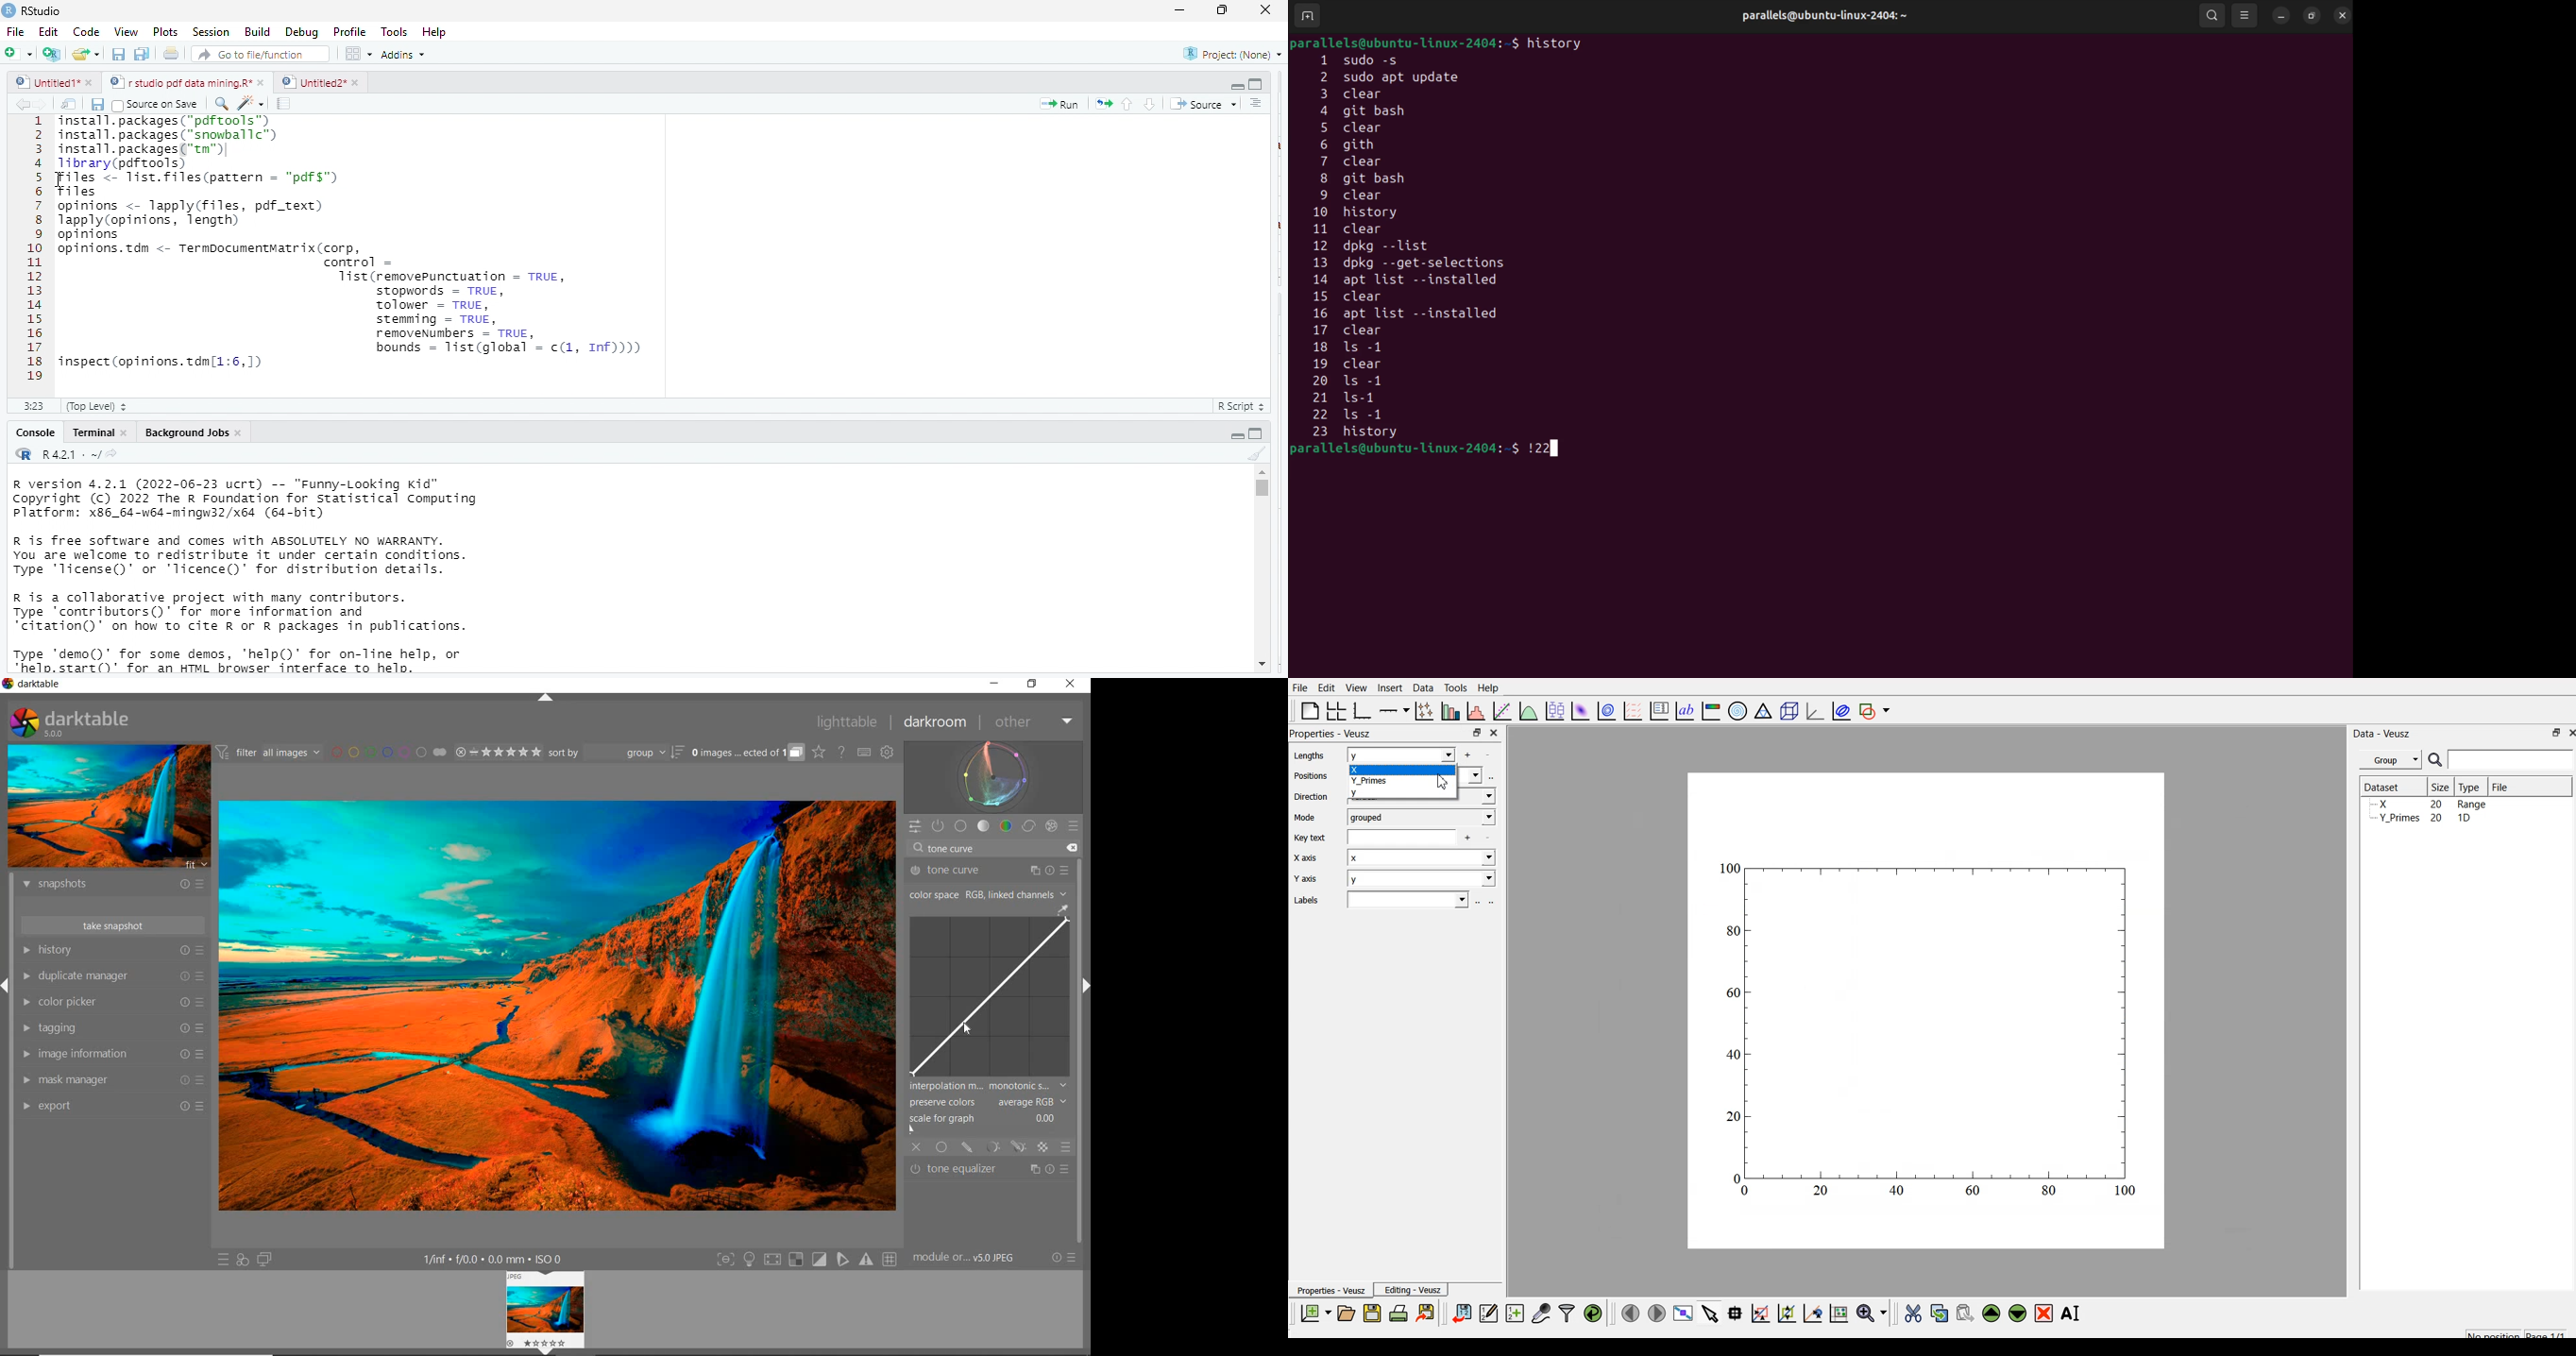 The image size is (2576, 1372). What do you see at coordinates (179, 83) in the screenshot?
I see `rs studio pdf data mining r` at bounding box center [179, 83].